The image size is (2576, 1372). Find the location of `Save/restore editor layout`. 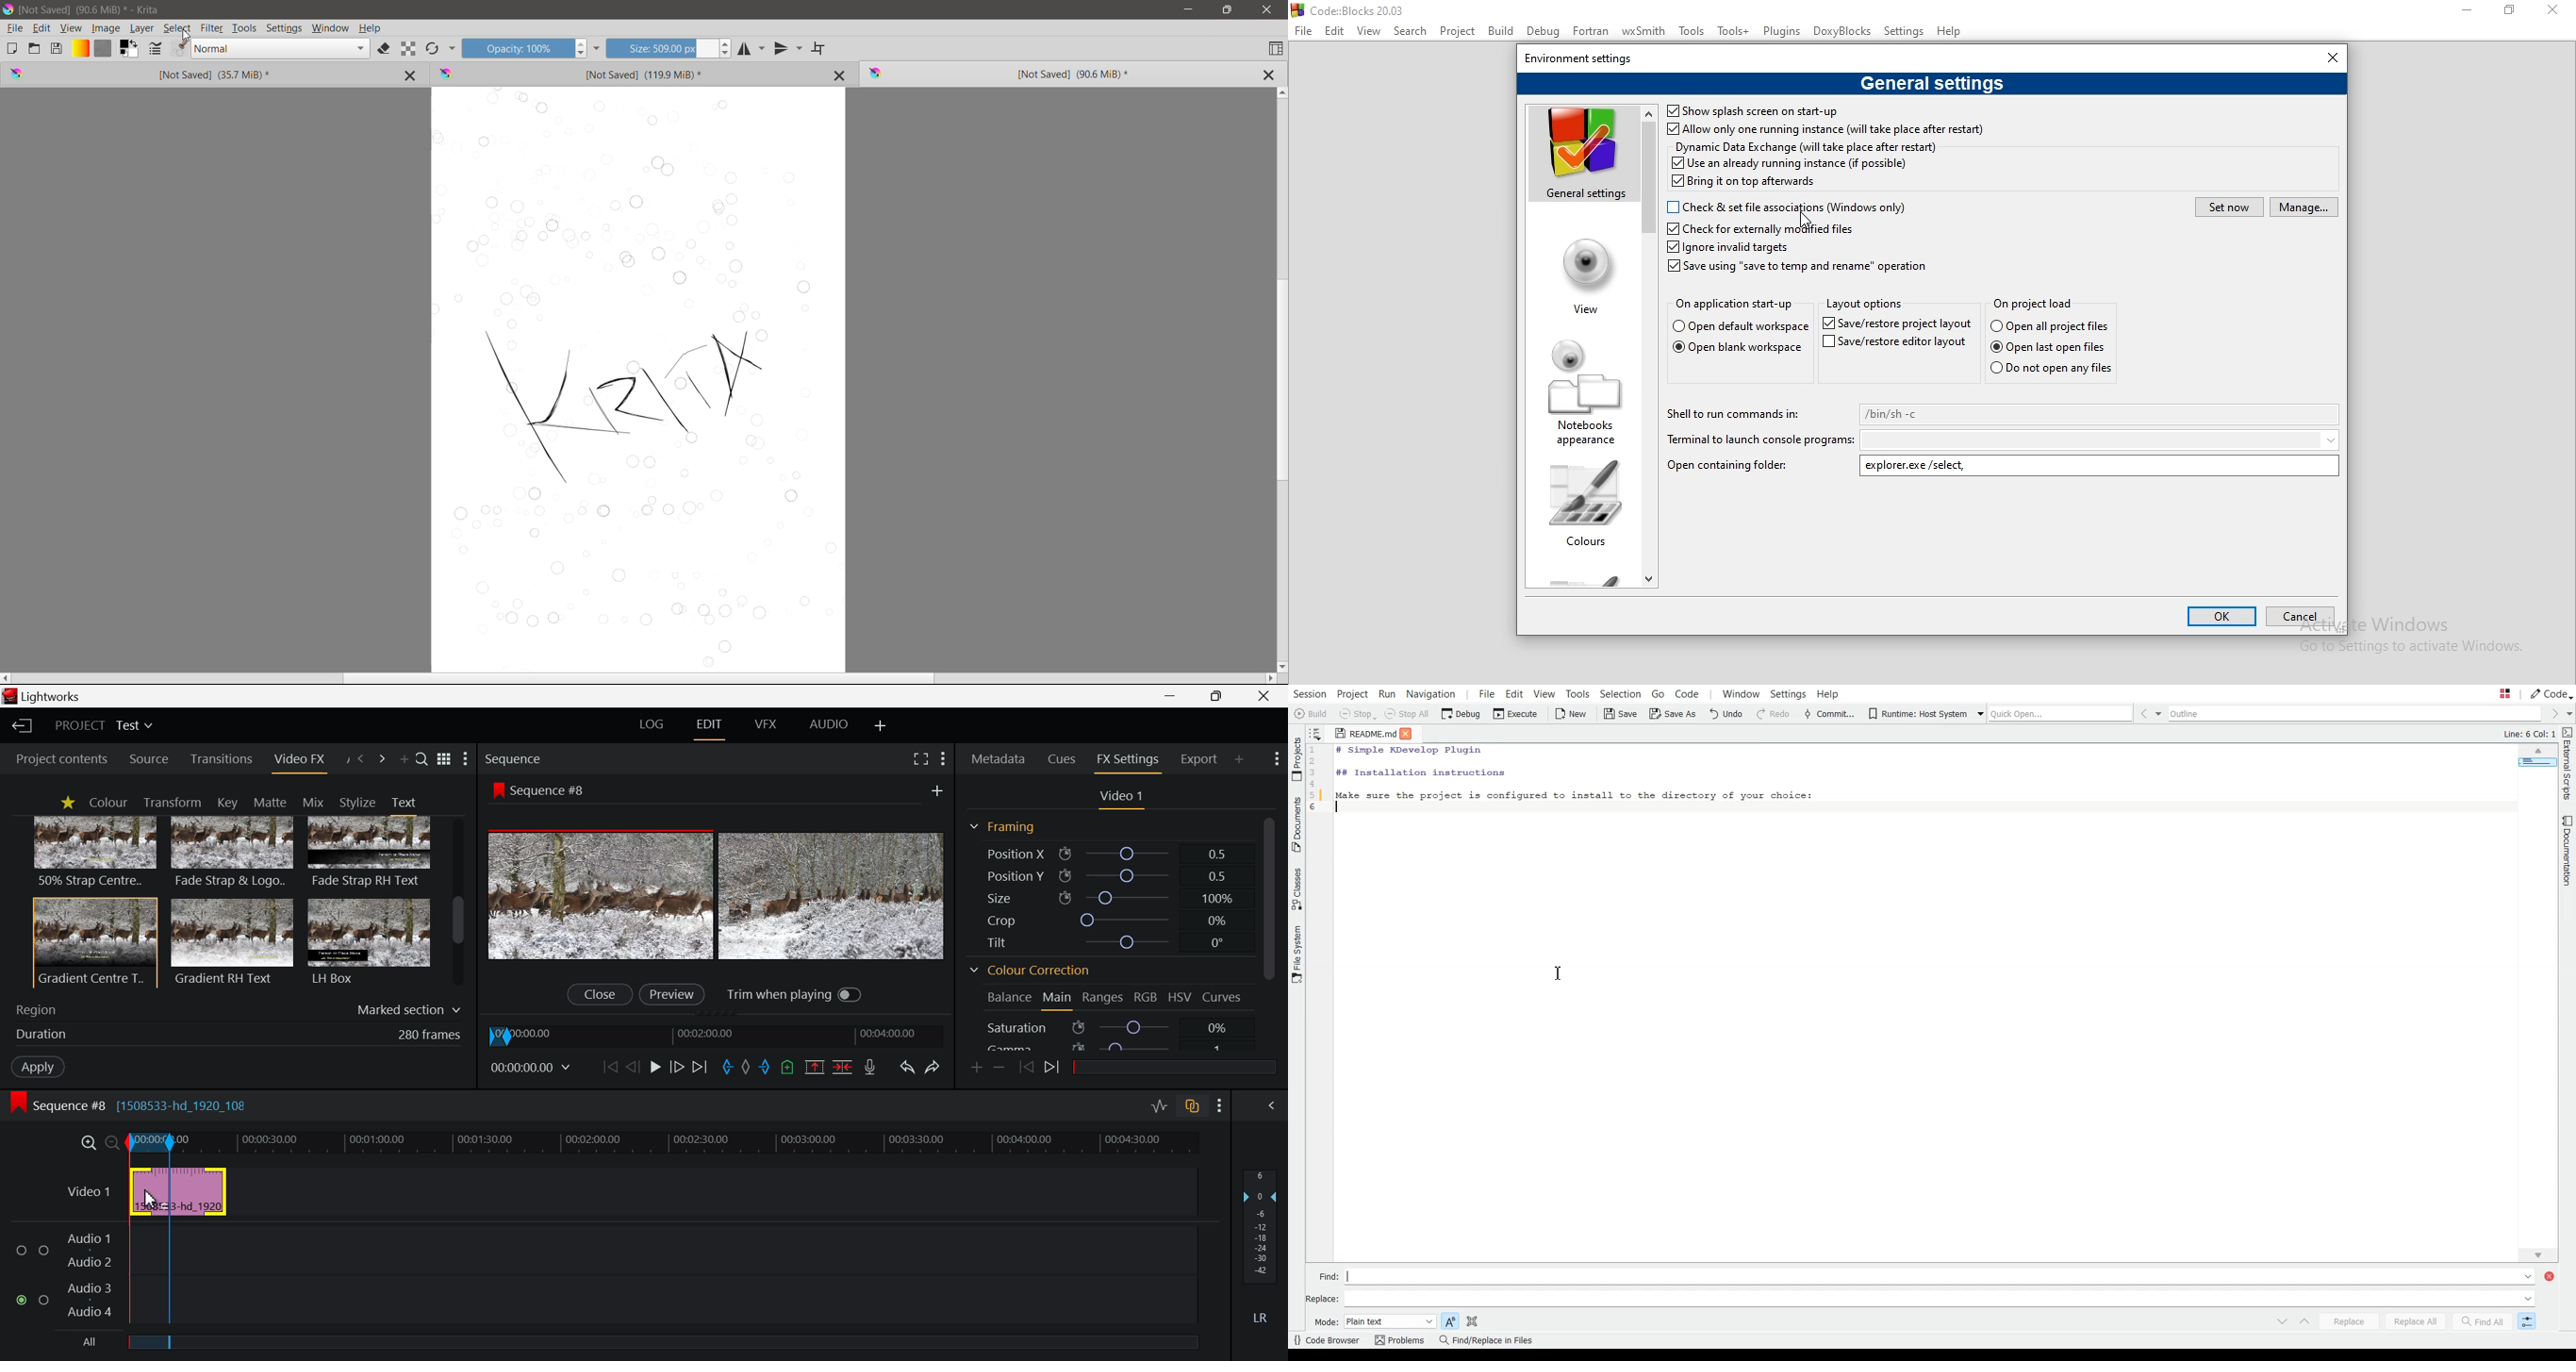

Save/restore editor layout is located at coordinates (1895, 323).